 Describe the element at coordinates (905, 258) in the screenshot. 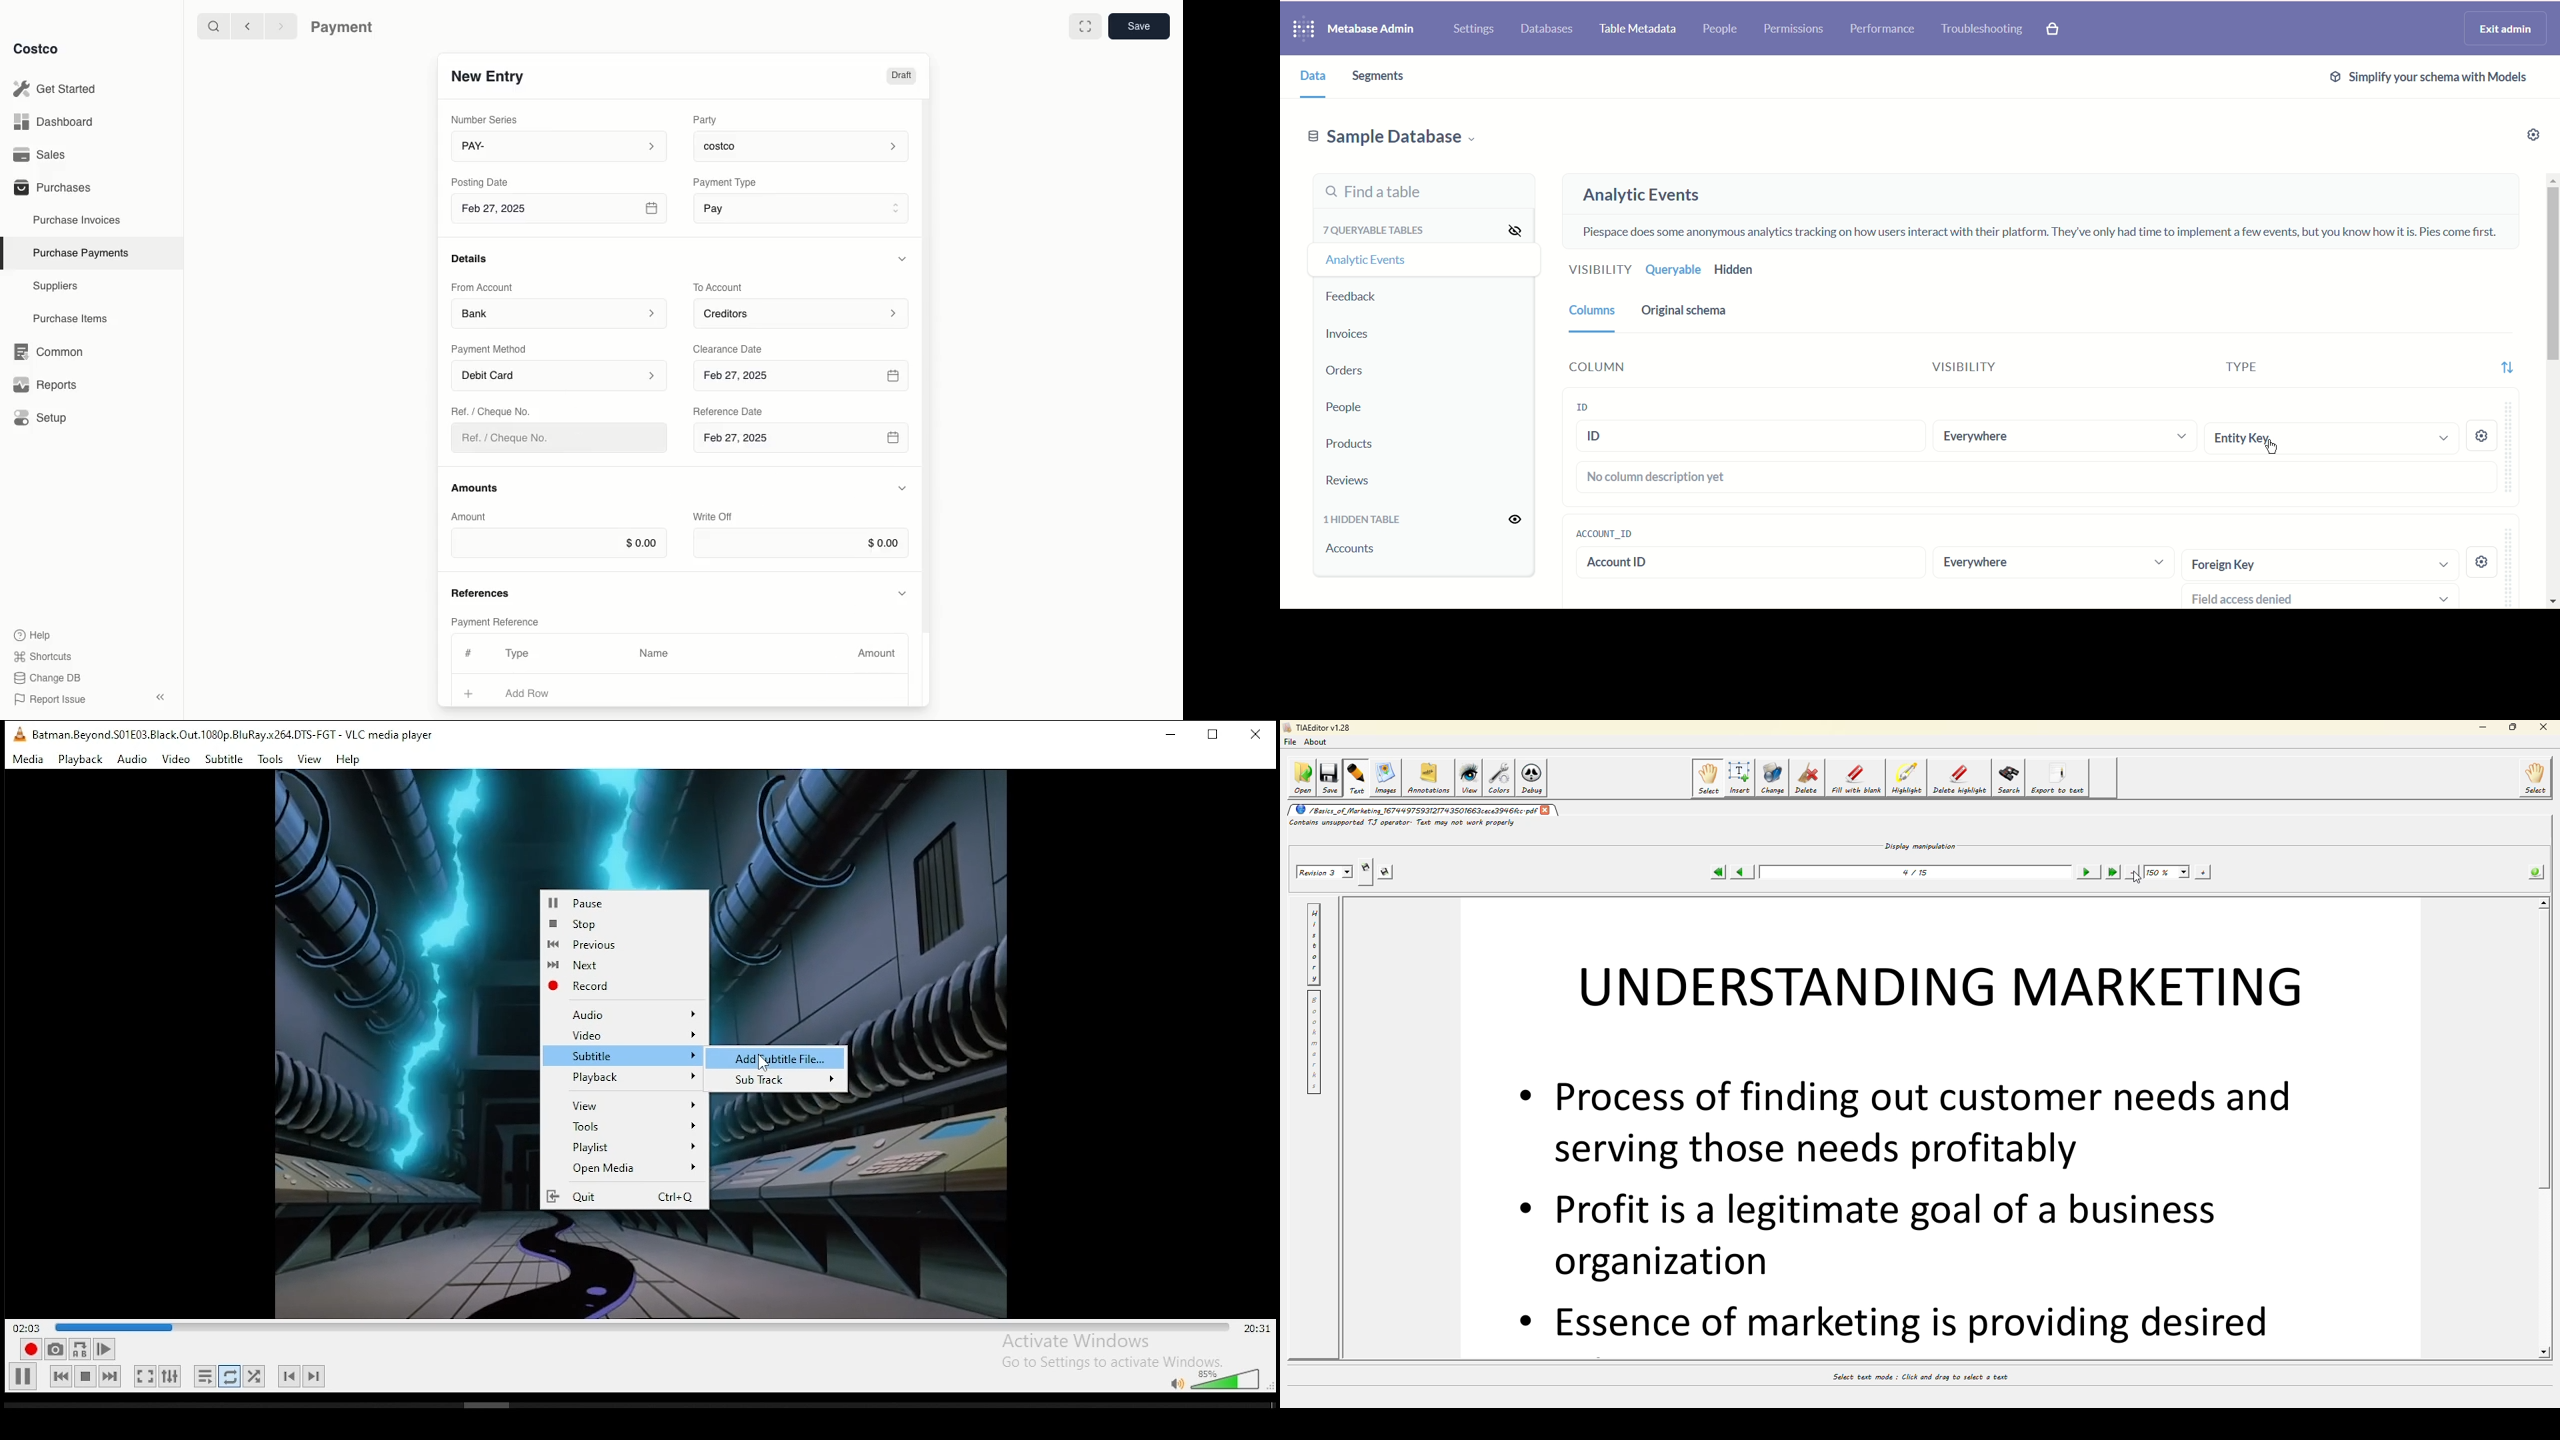

I see `Hide` at that location.